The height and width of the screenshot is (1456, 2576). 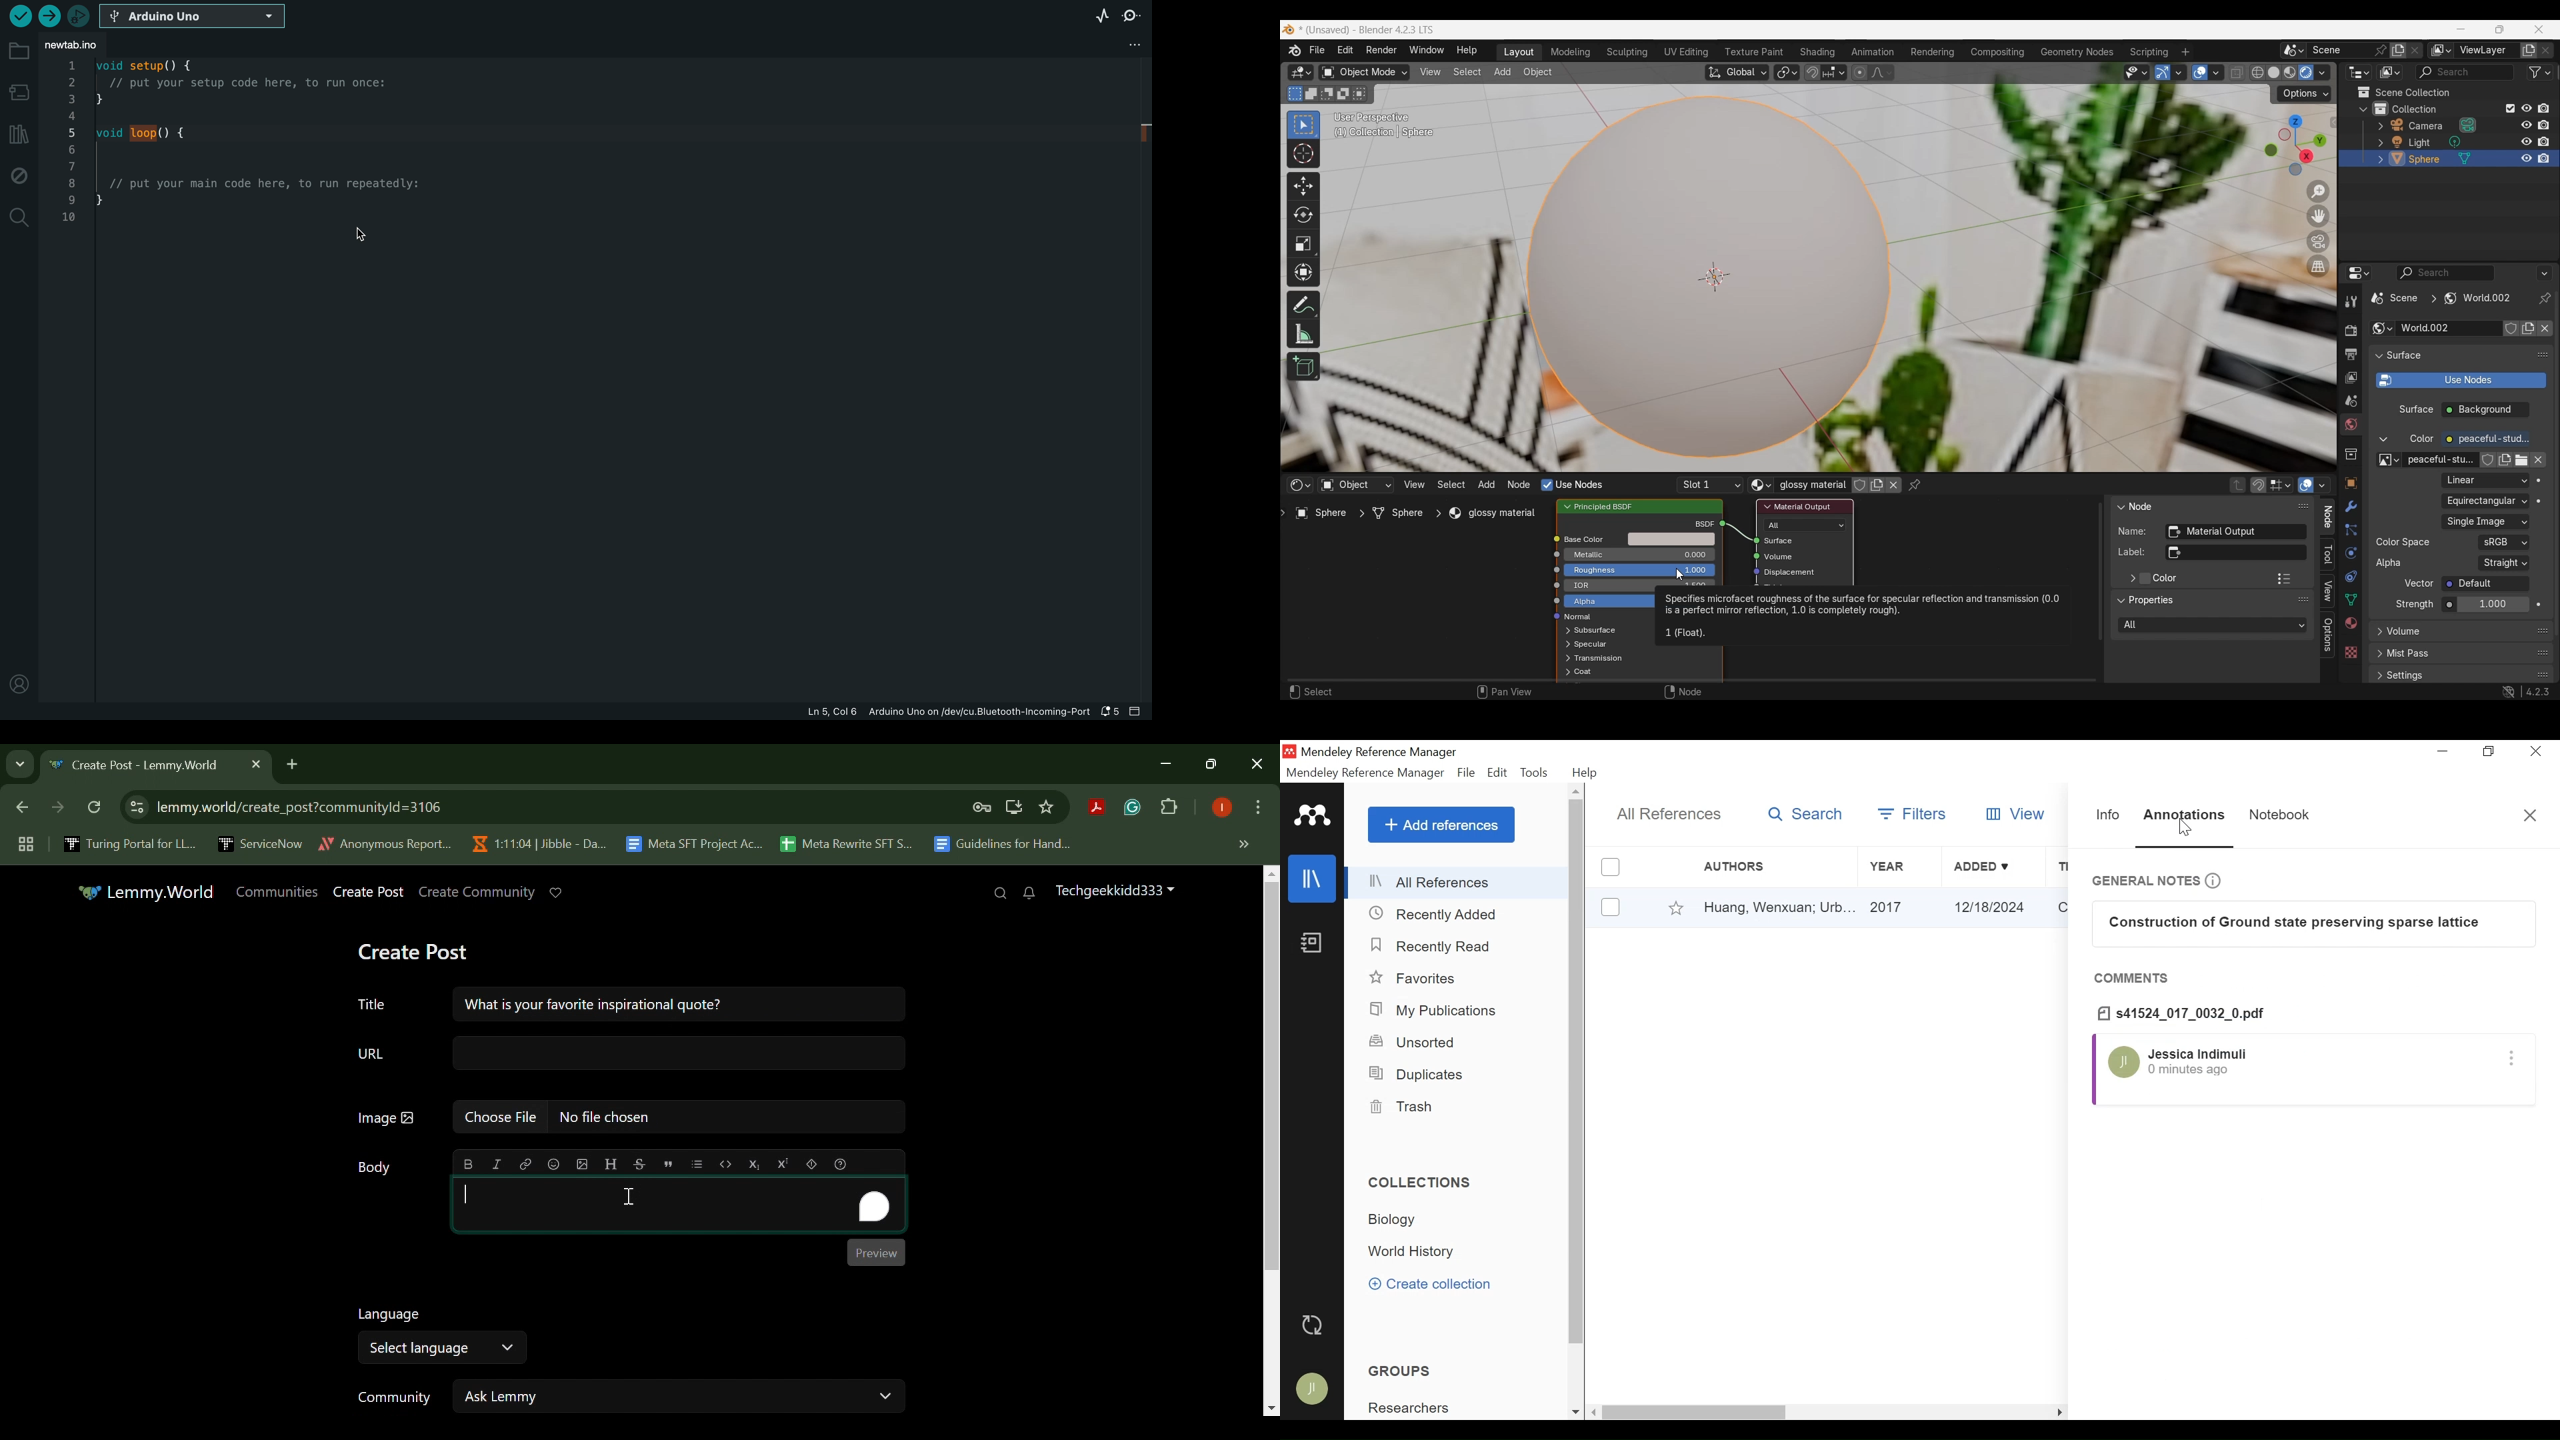 I want to click on View menu, so click(x=1414, y=485).